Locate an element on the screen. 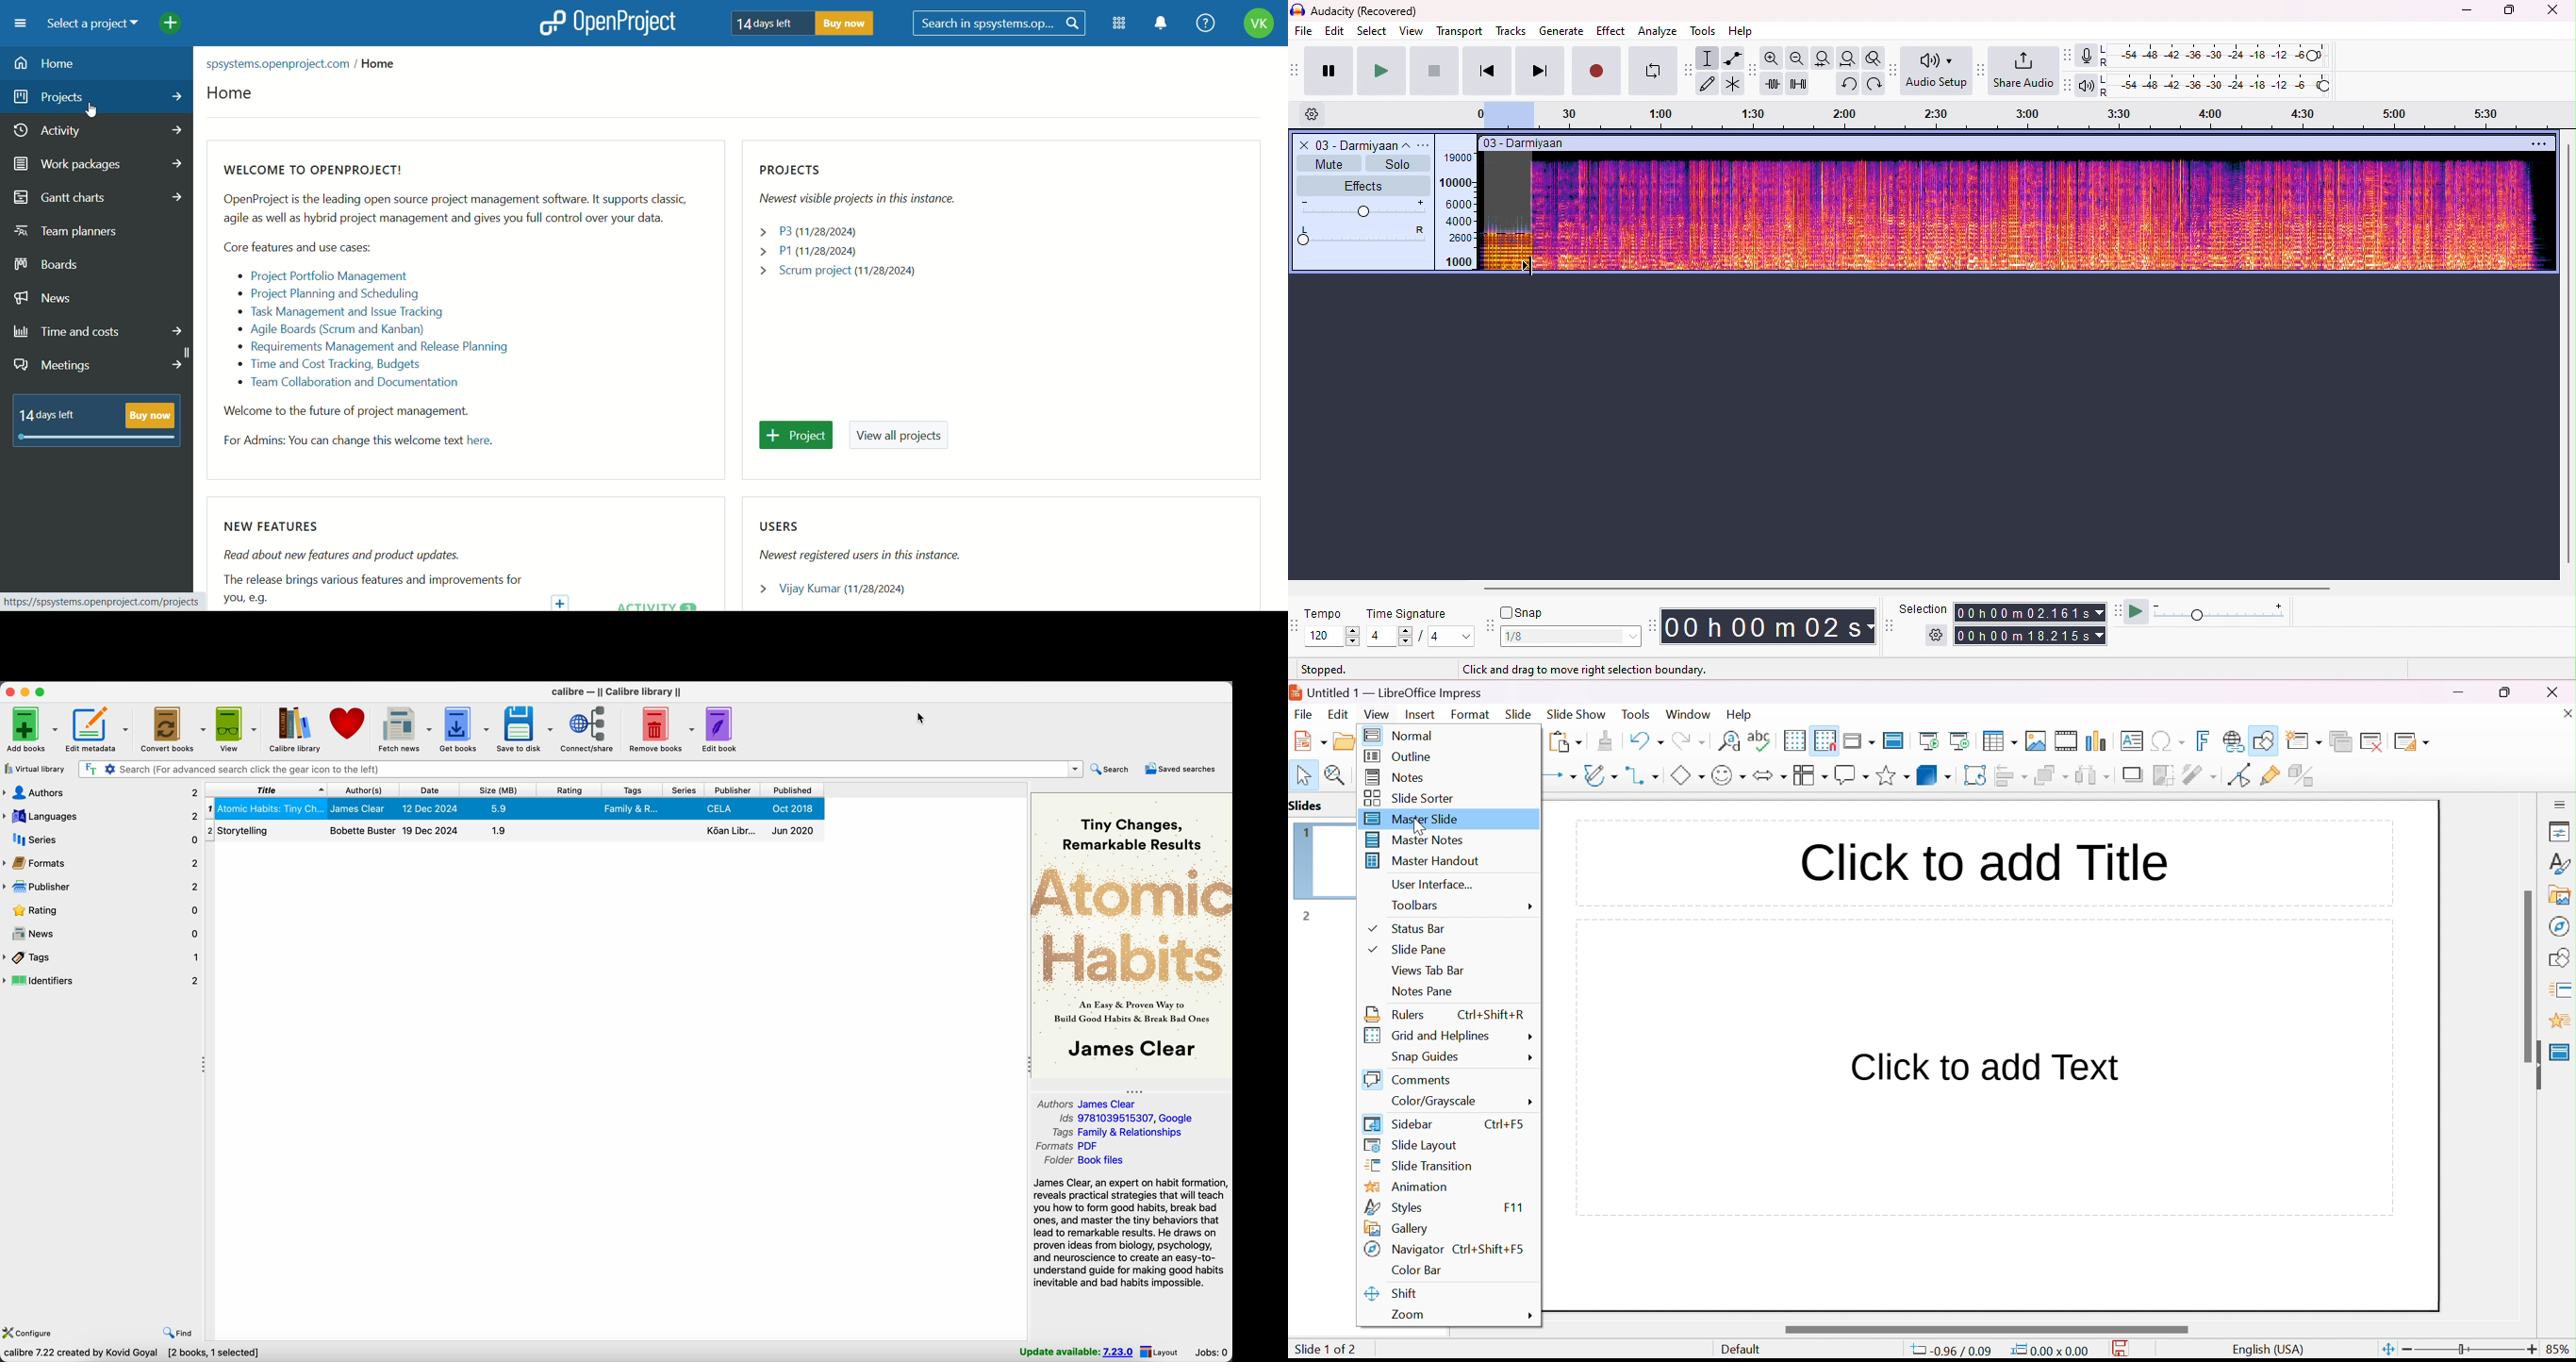 This screenshot has height=1372, width=2576. generate is located at coordinates (1562, 31).